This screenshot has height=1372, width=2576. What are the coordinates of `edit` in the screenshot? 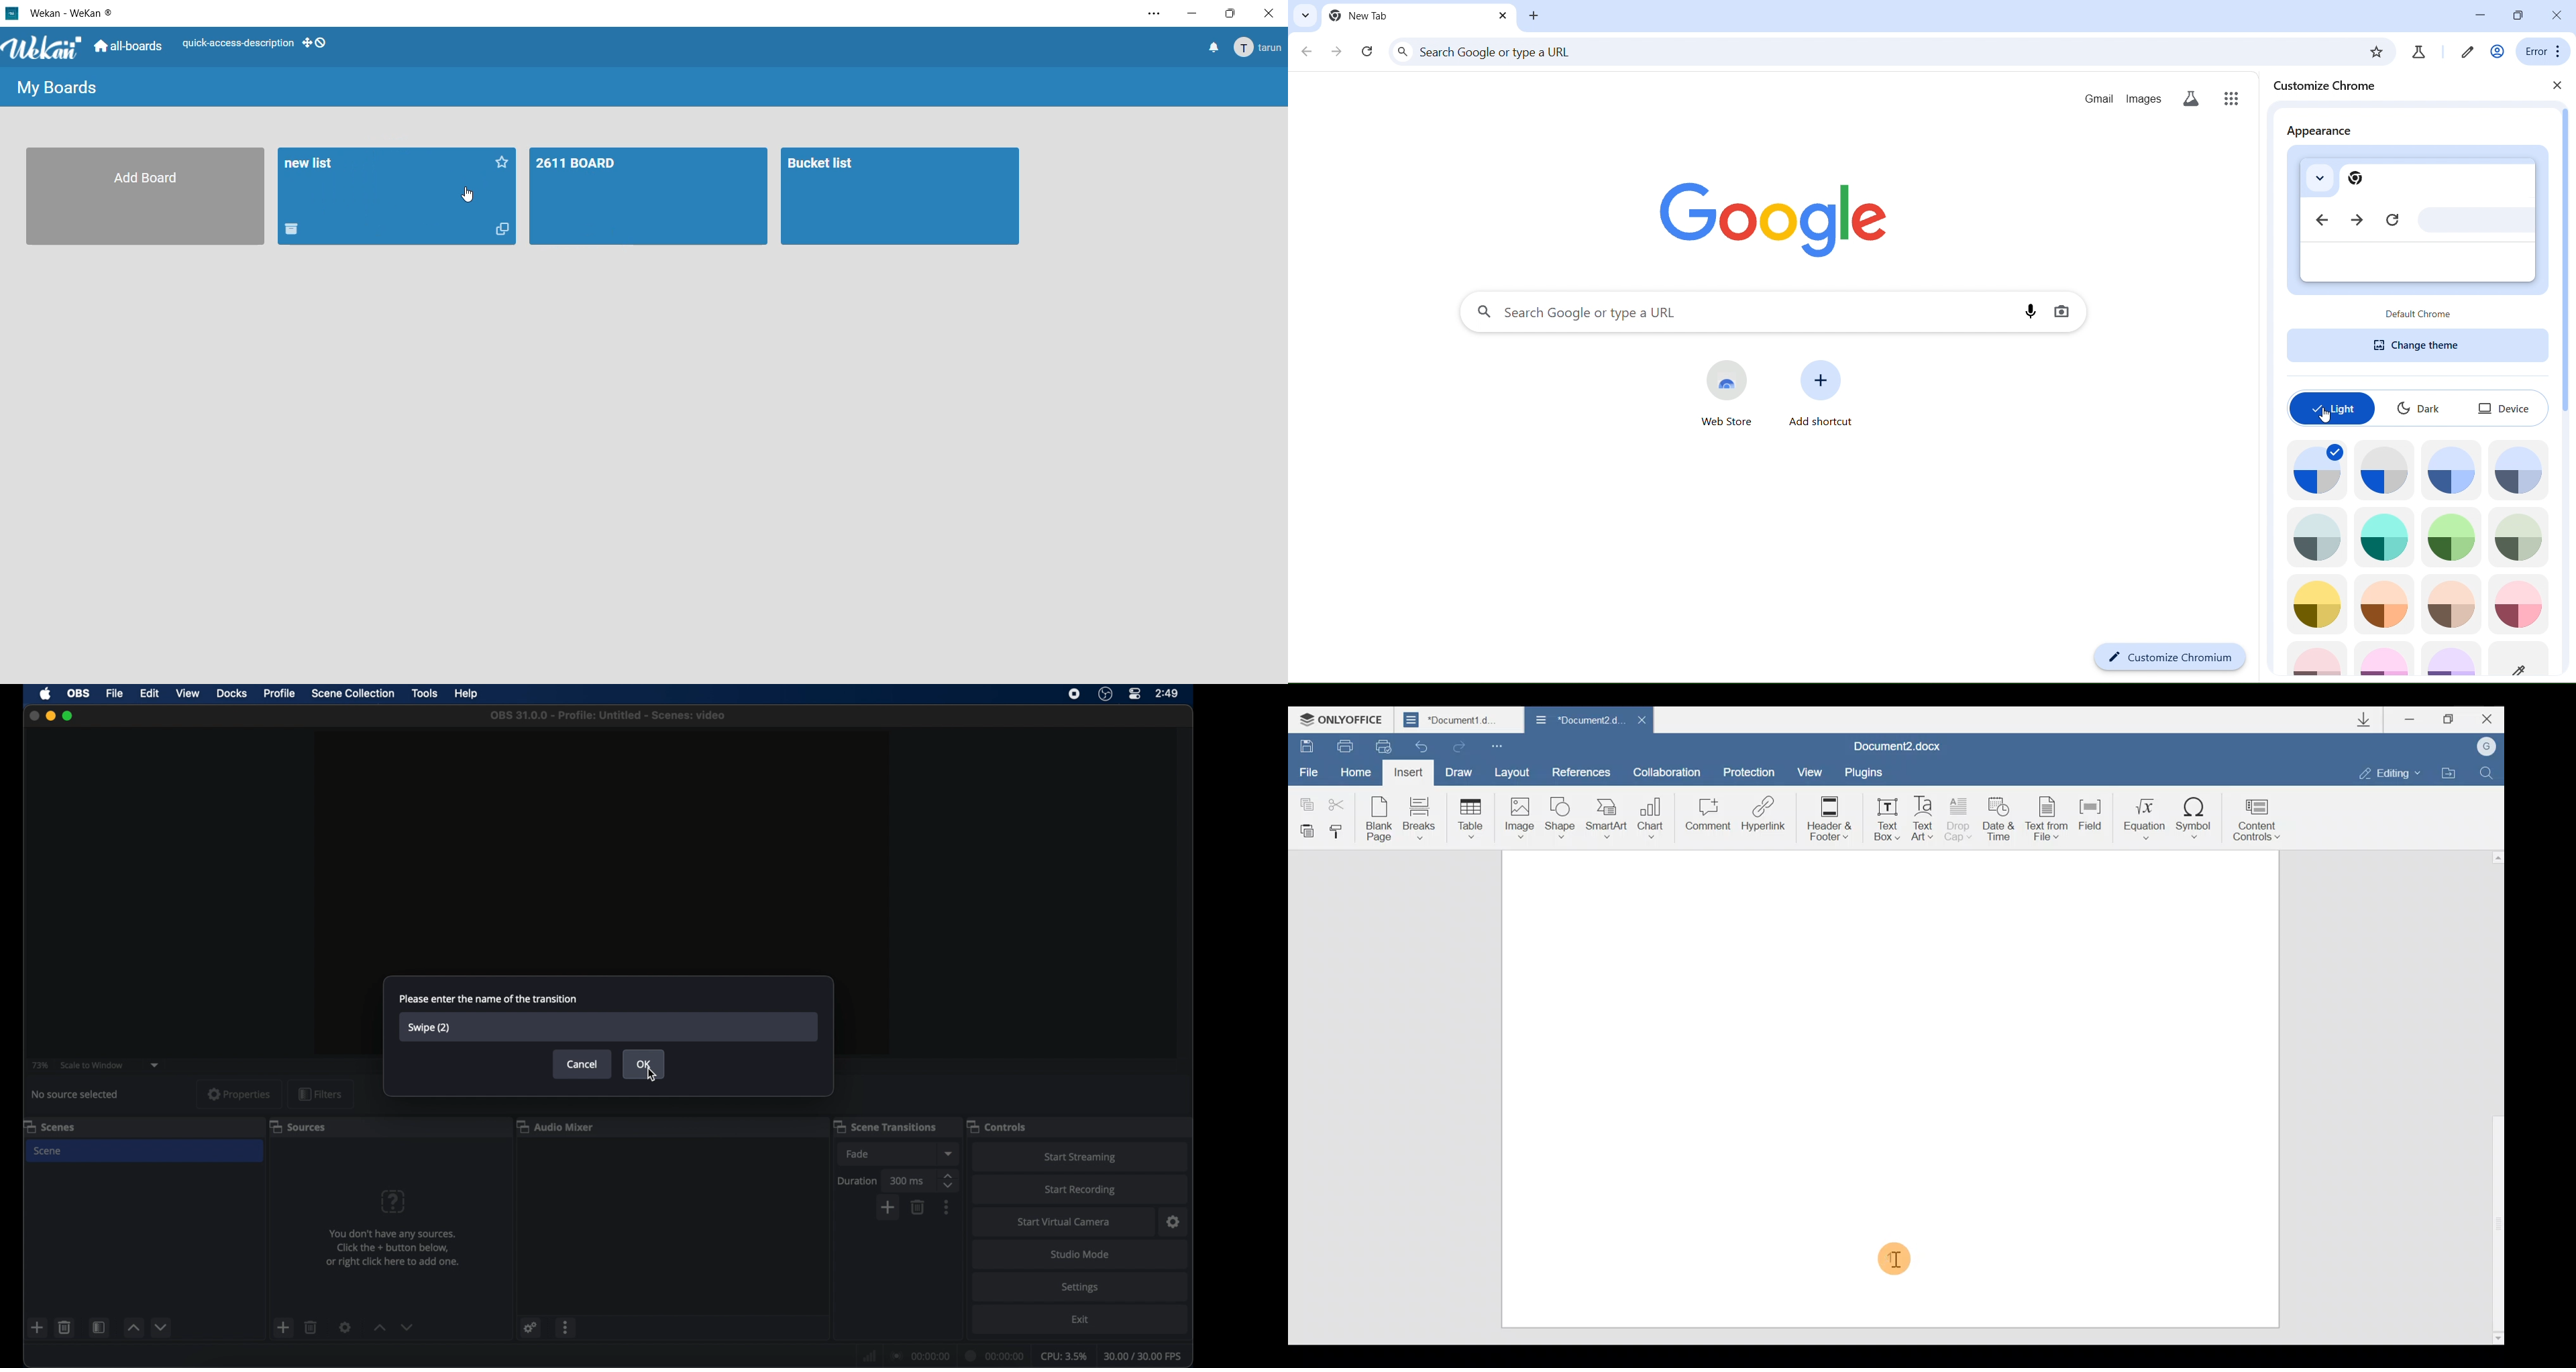 It's located at (148, 694).